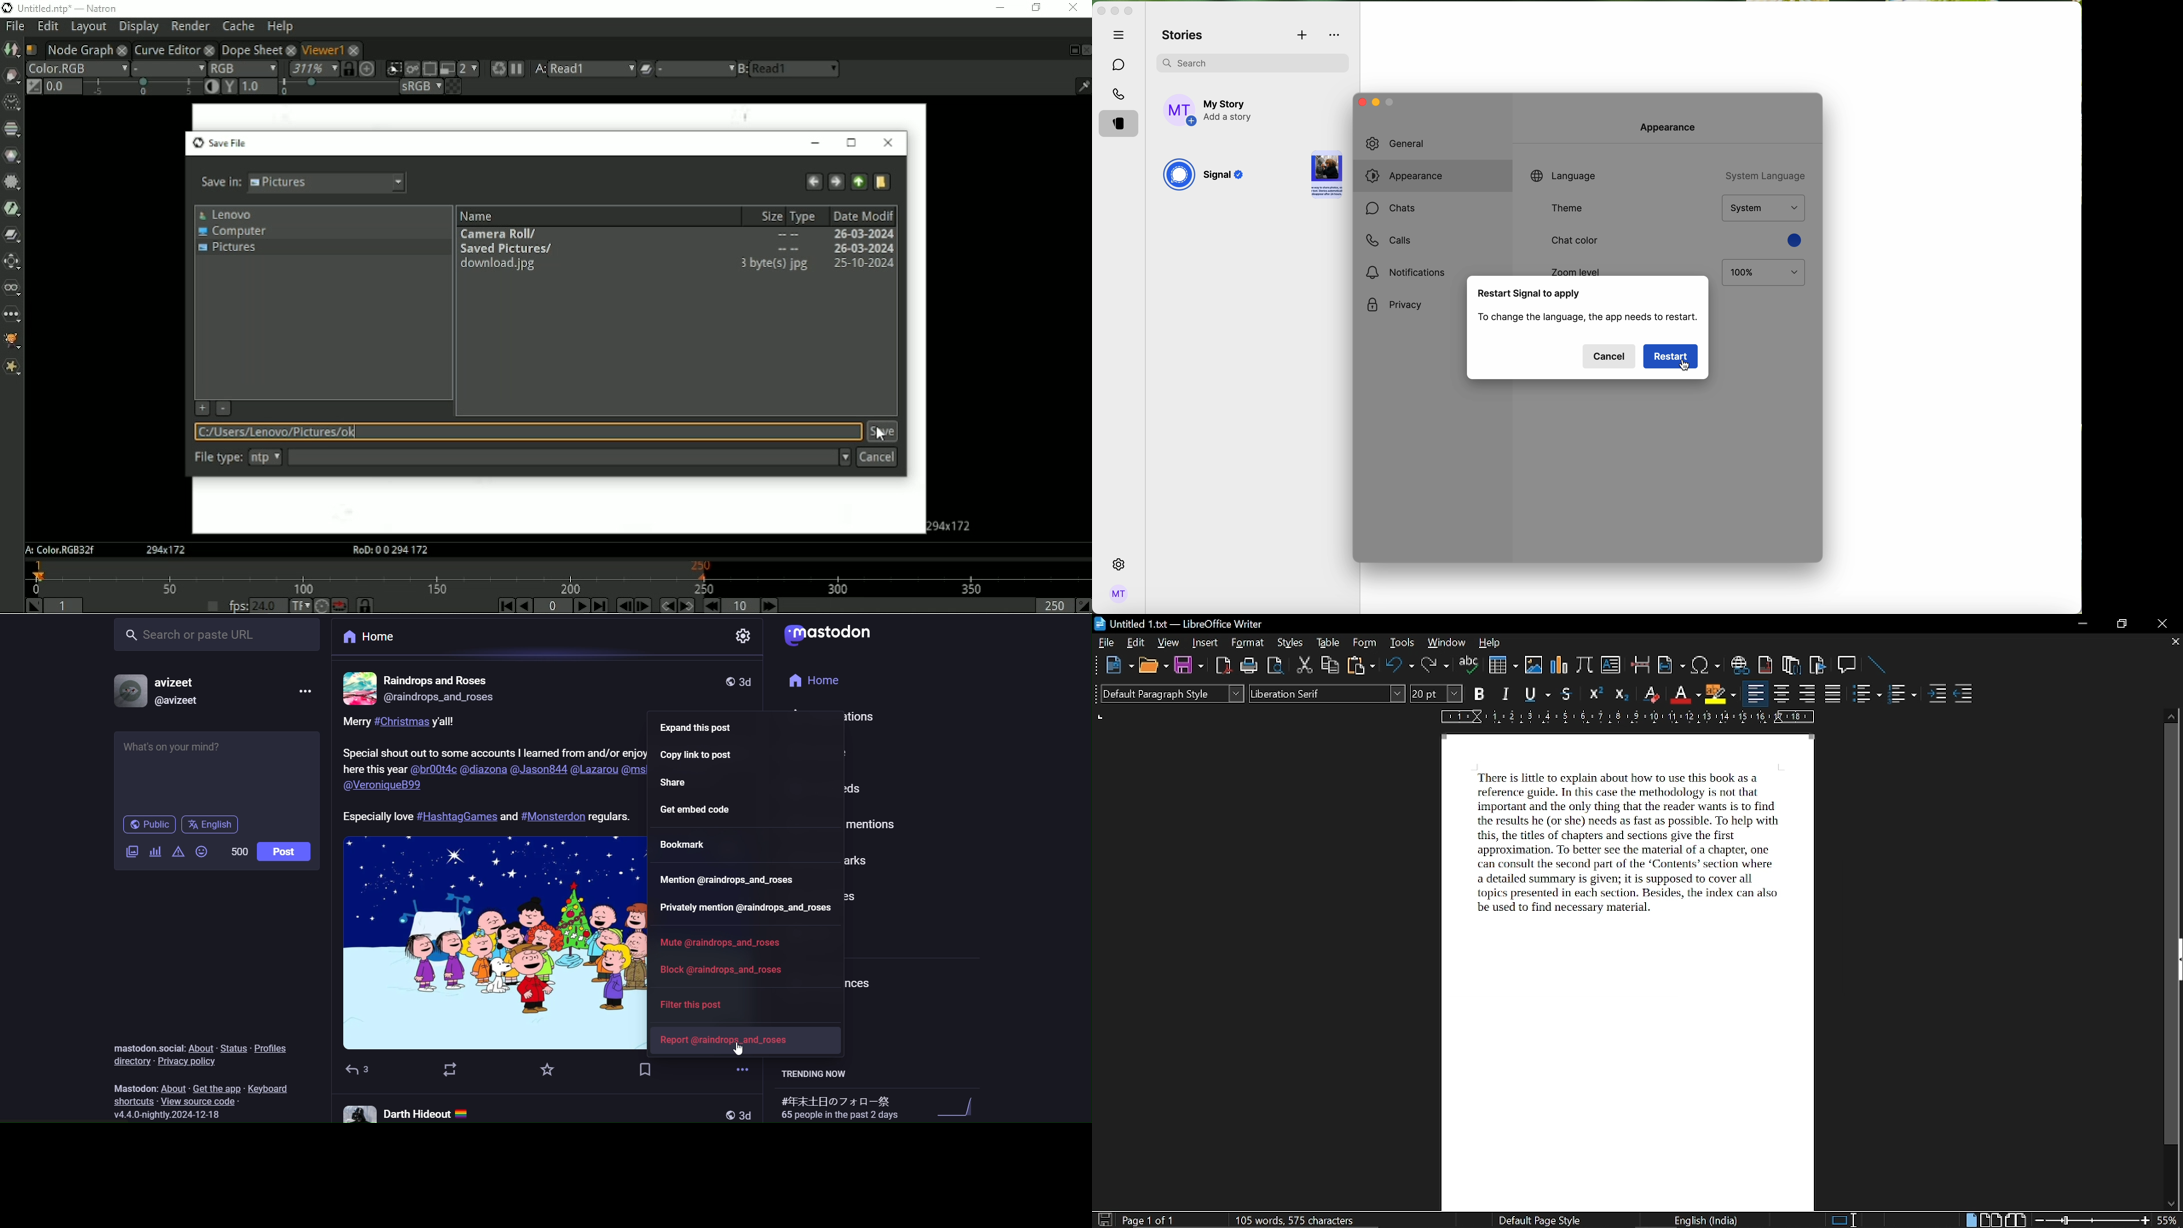  Describe the element at coordinates (199, 1102) in the screenshot. I see `source code` at that location.